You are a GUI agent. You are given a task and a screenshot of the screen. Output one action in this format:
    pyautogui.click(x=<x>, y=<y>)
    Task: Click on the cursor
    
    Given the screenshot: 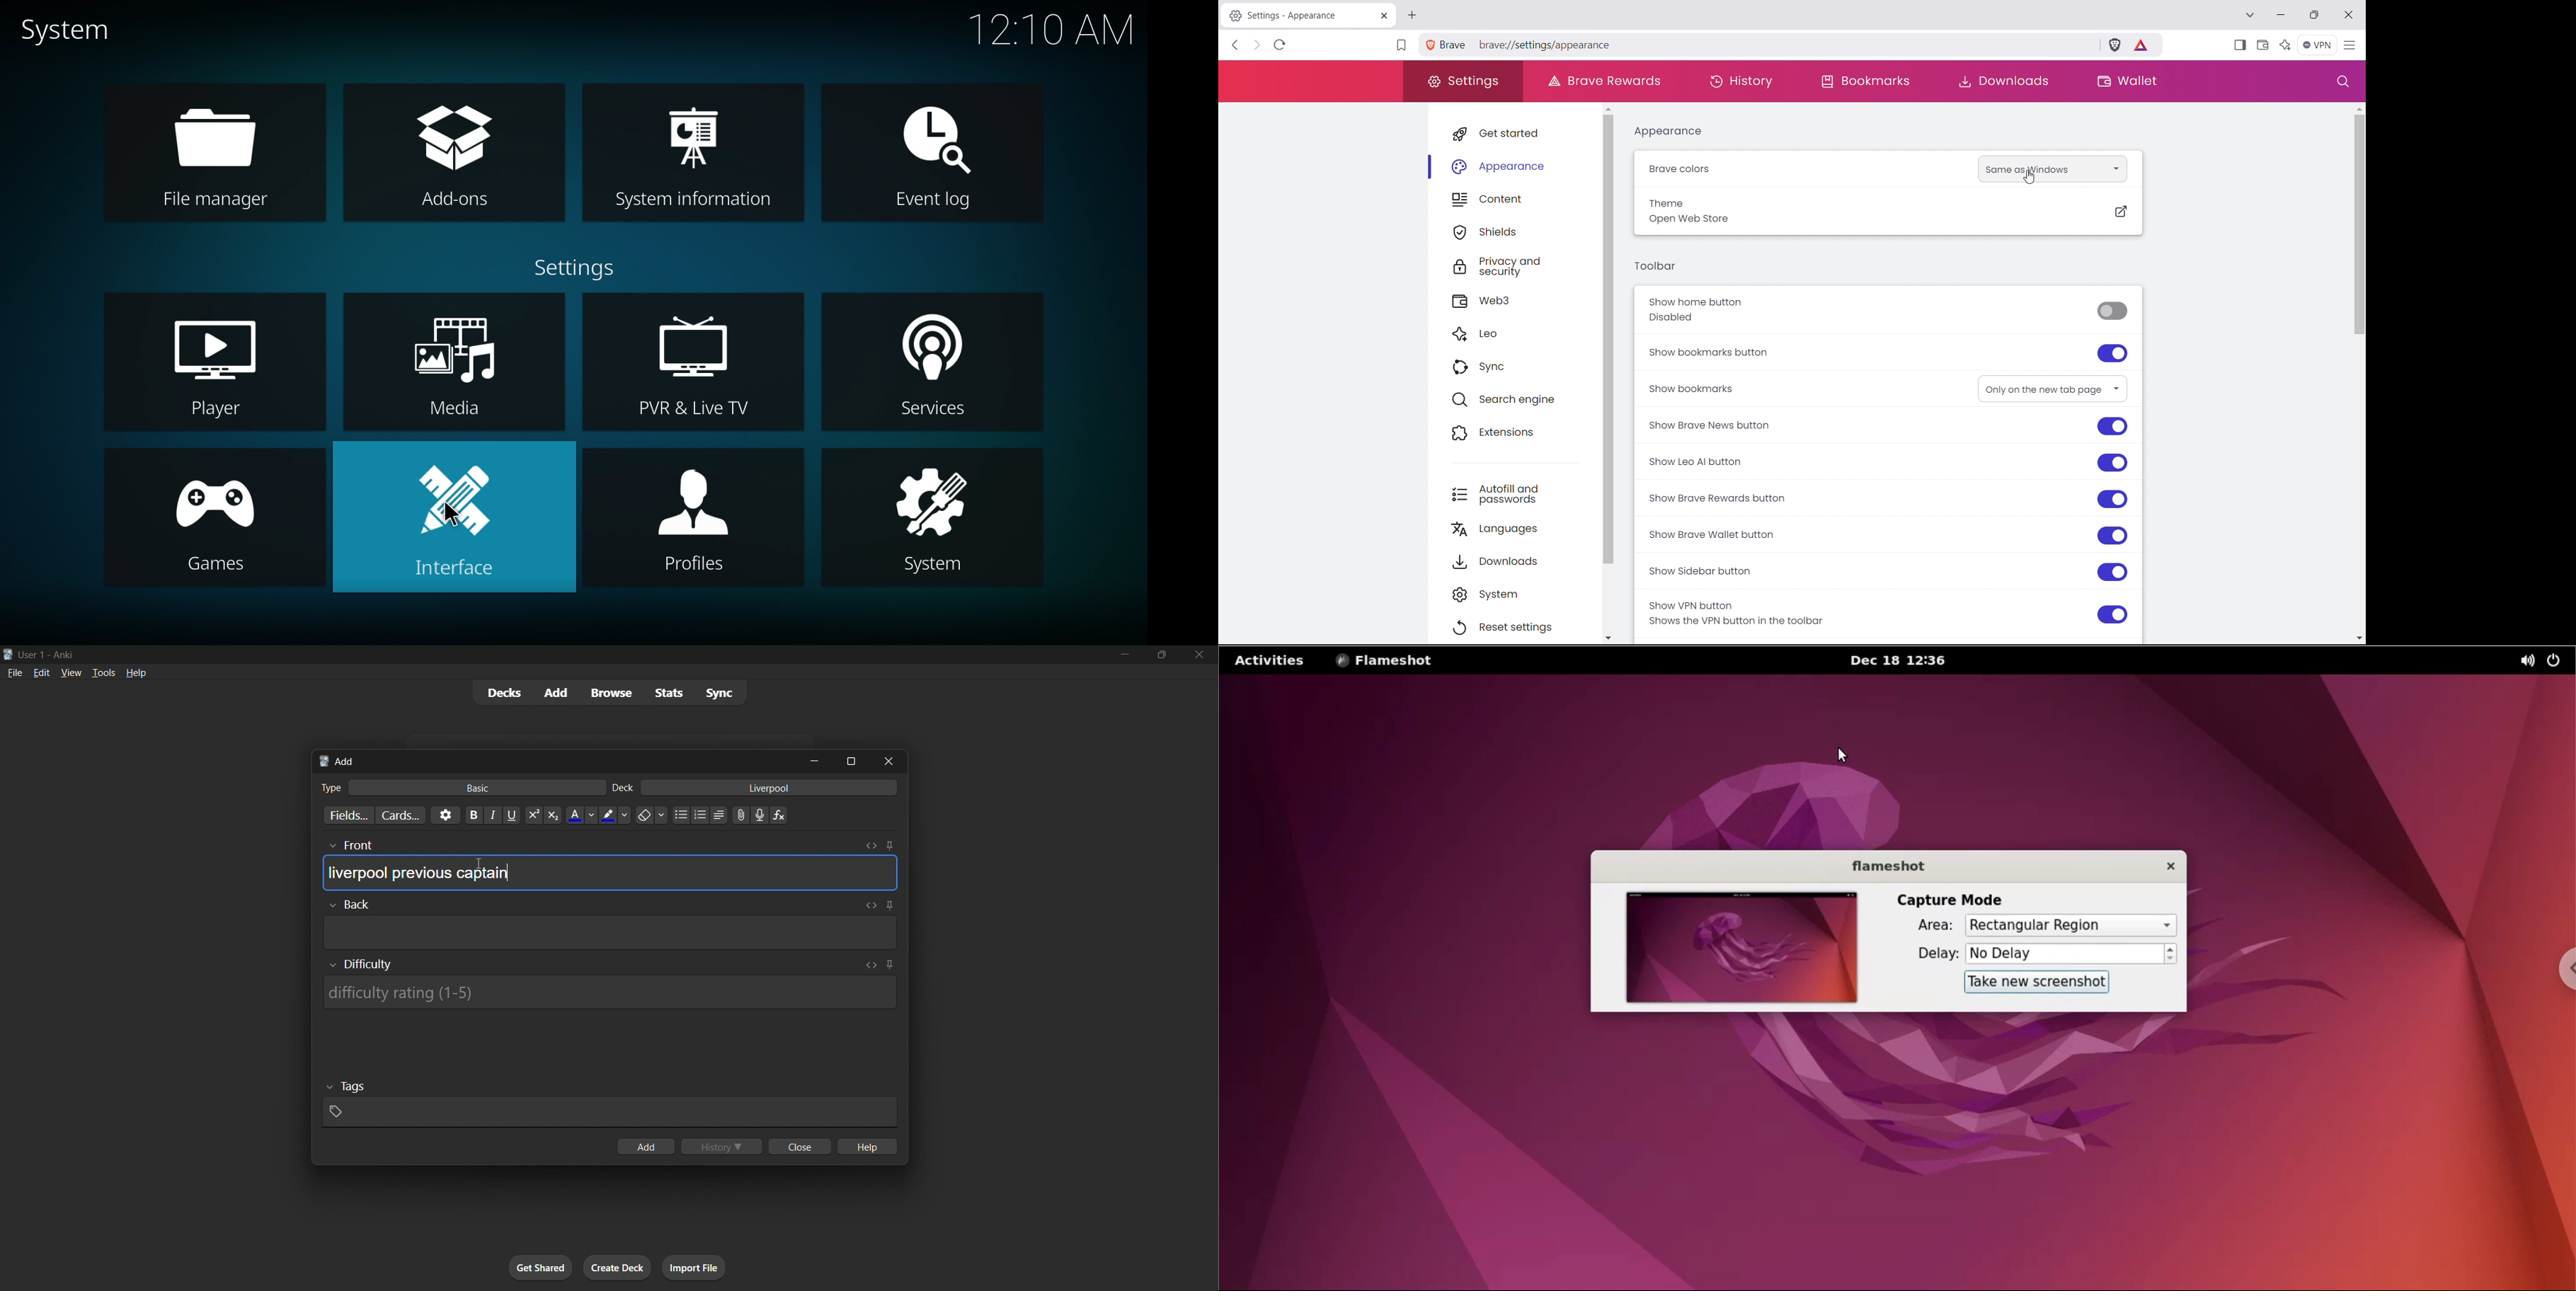 What is the action you would take?
    pyautogui.click(x=483, y=872)
    